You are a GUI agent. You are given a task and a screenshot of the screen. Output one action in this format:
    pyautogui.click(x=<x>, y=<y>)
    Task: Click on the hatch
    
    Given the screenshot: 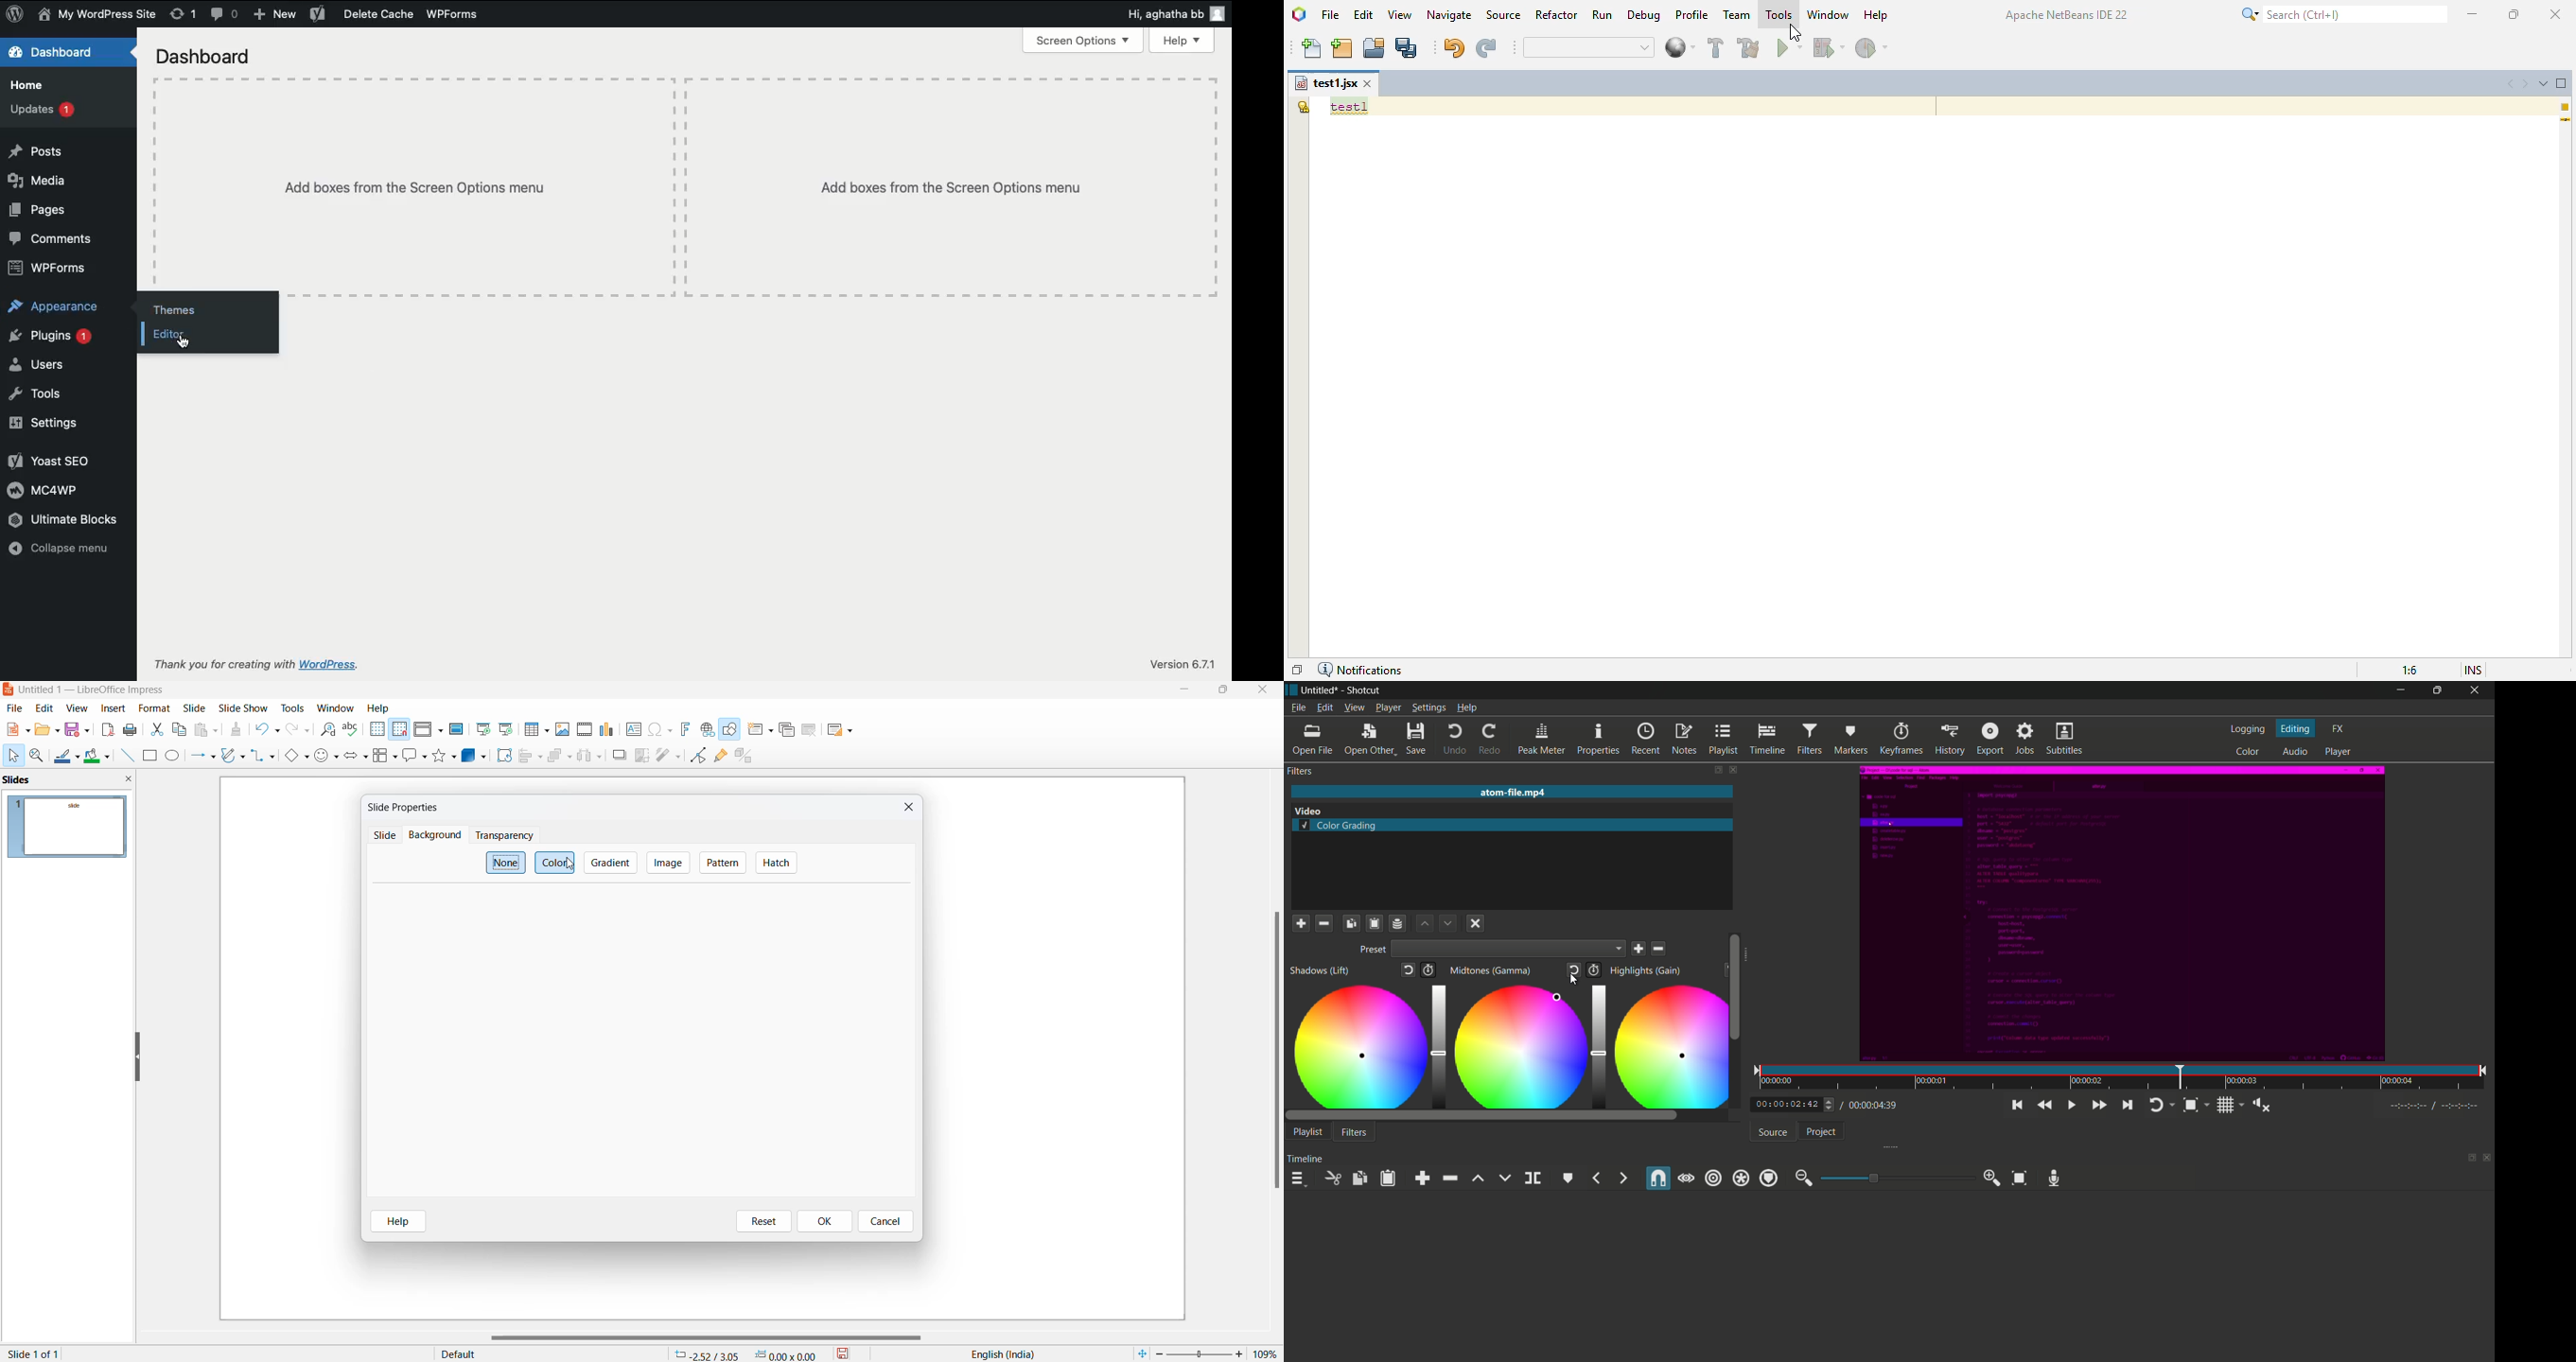 What is the action you would take?
    pyautogui.click(x=776, y=864)
    